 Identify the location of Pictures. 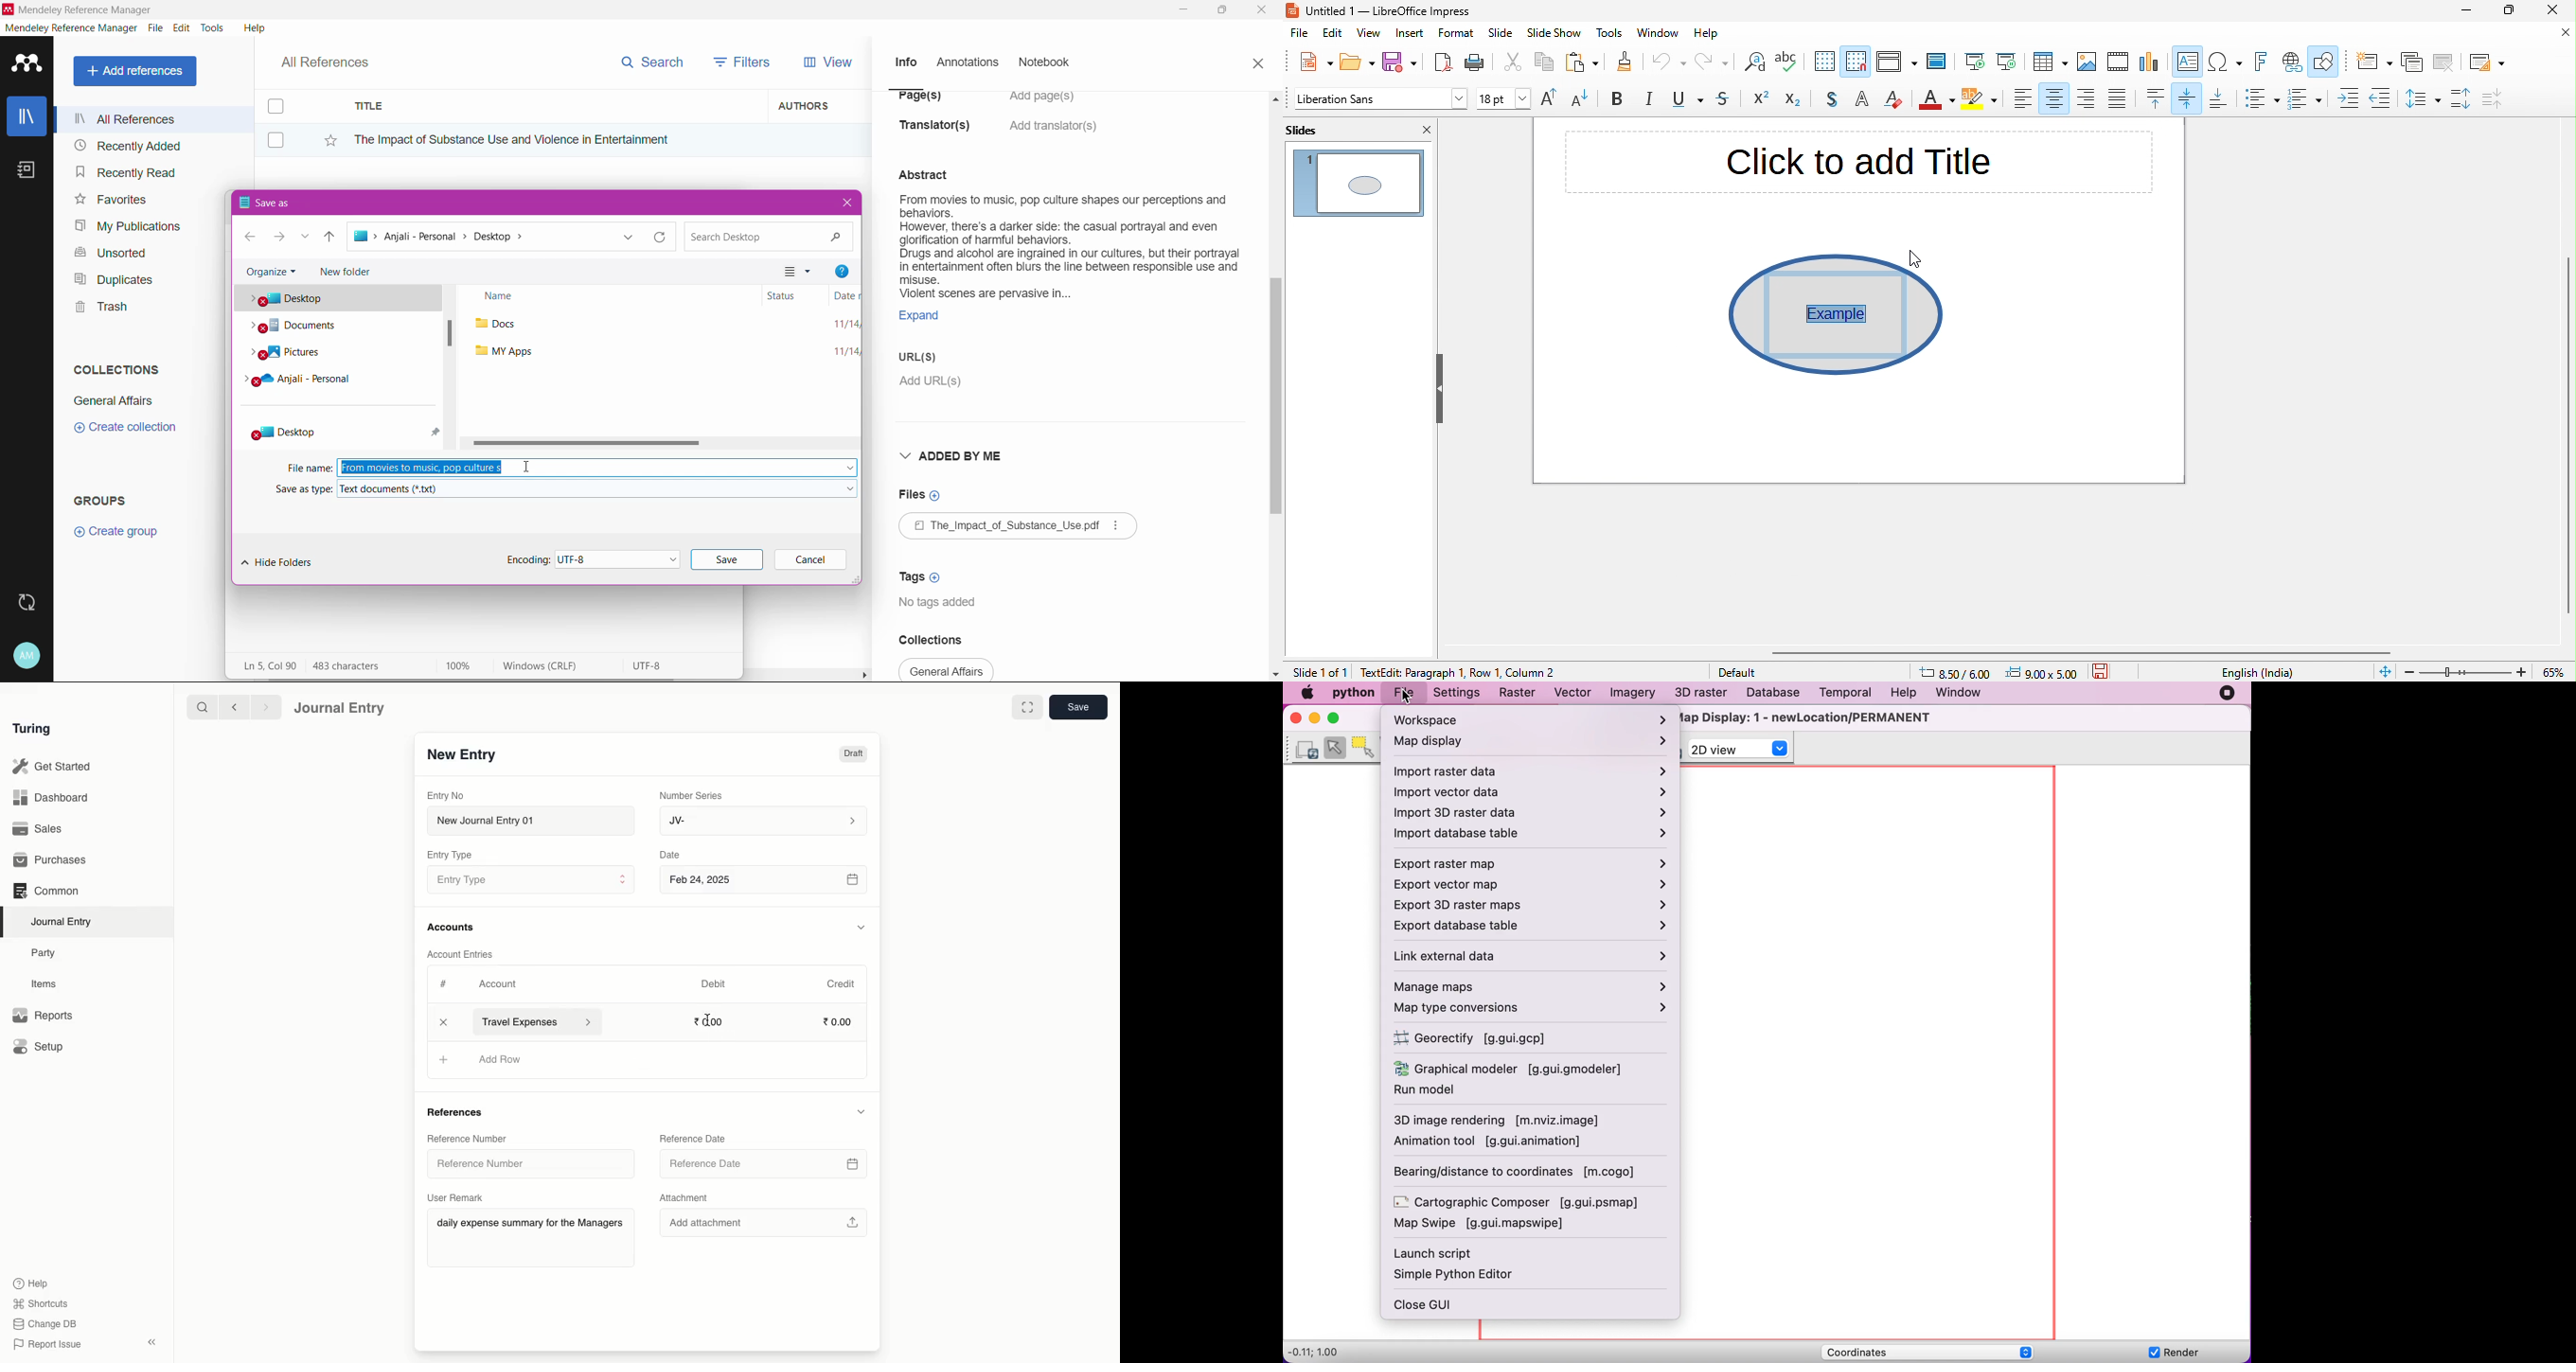
(299, 355).